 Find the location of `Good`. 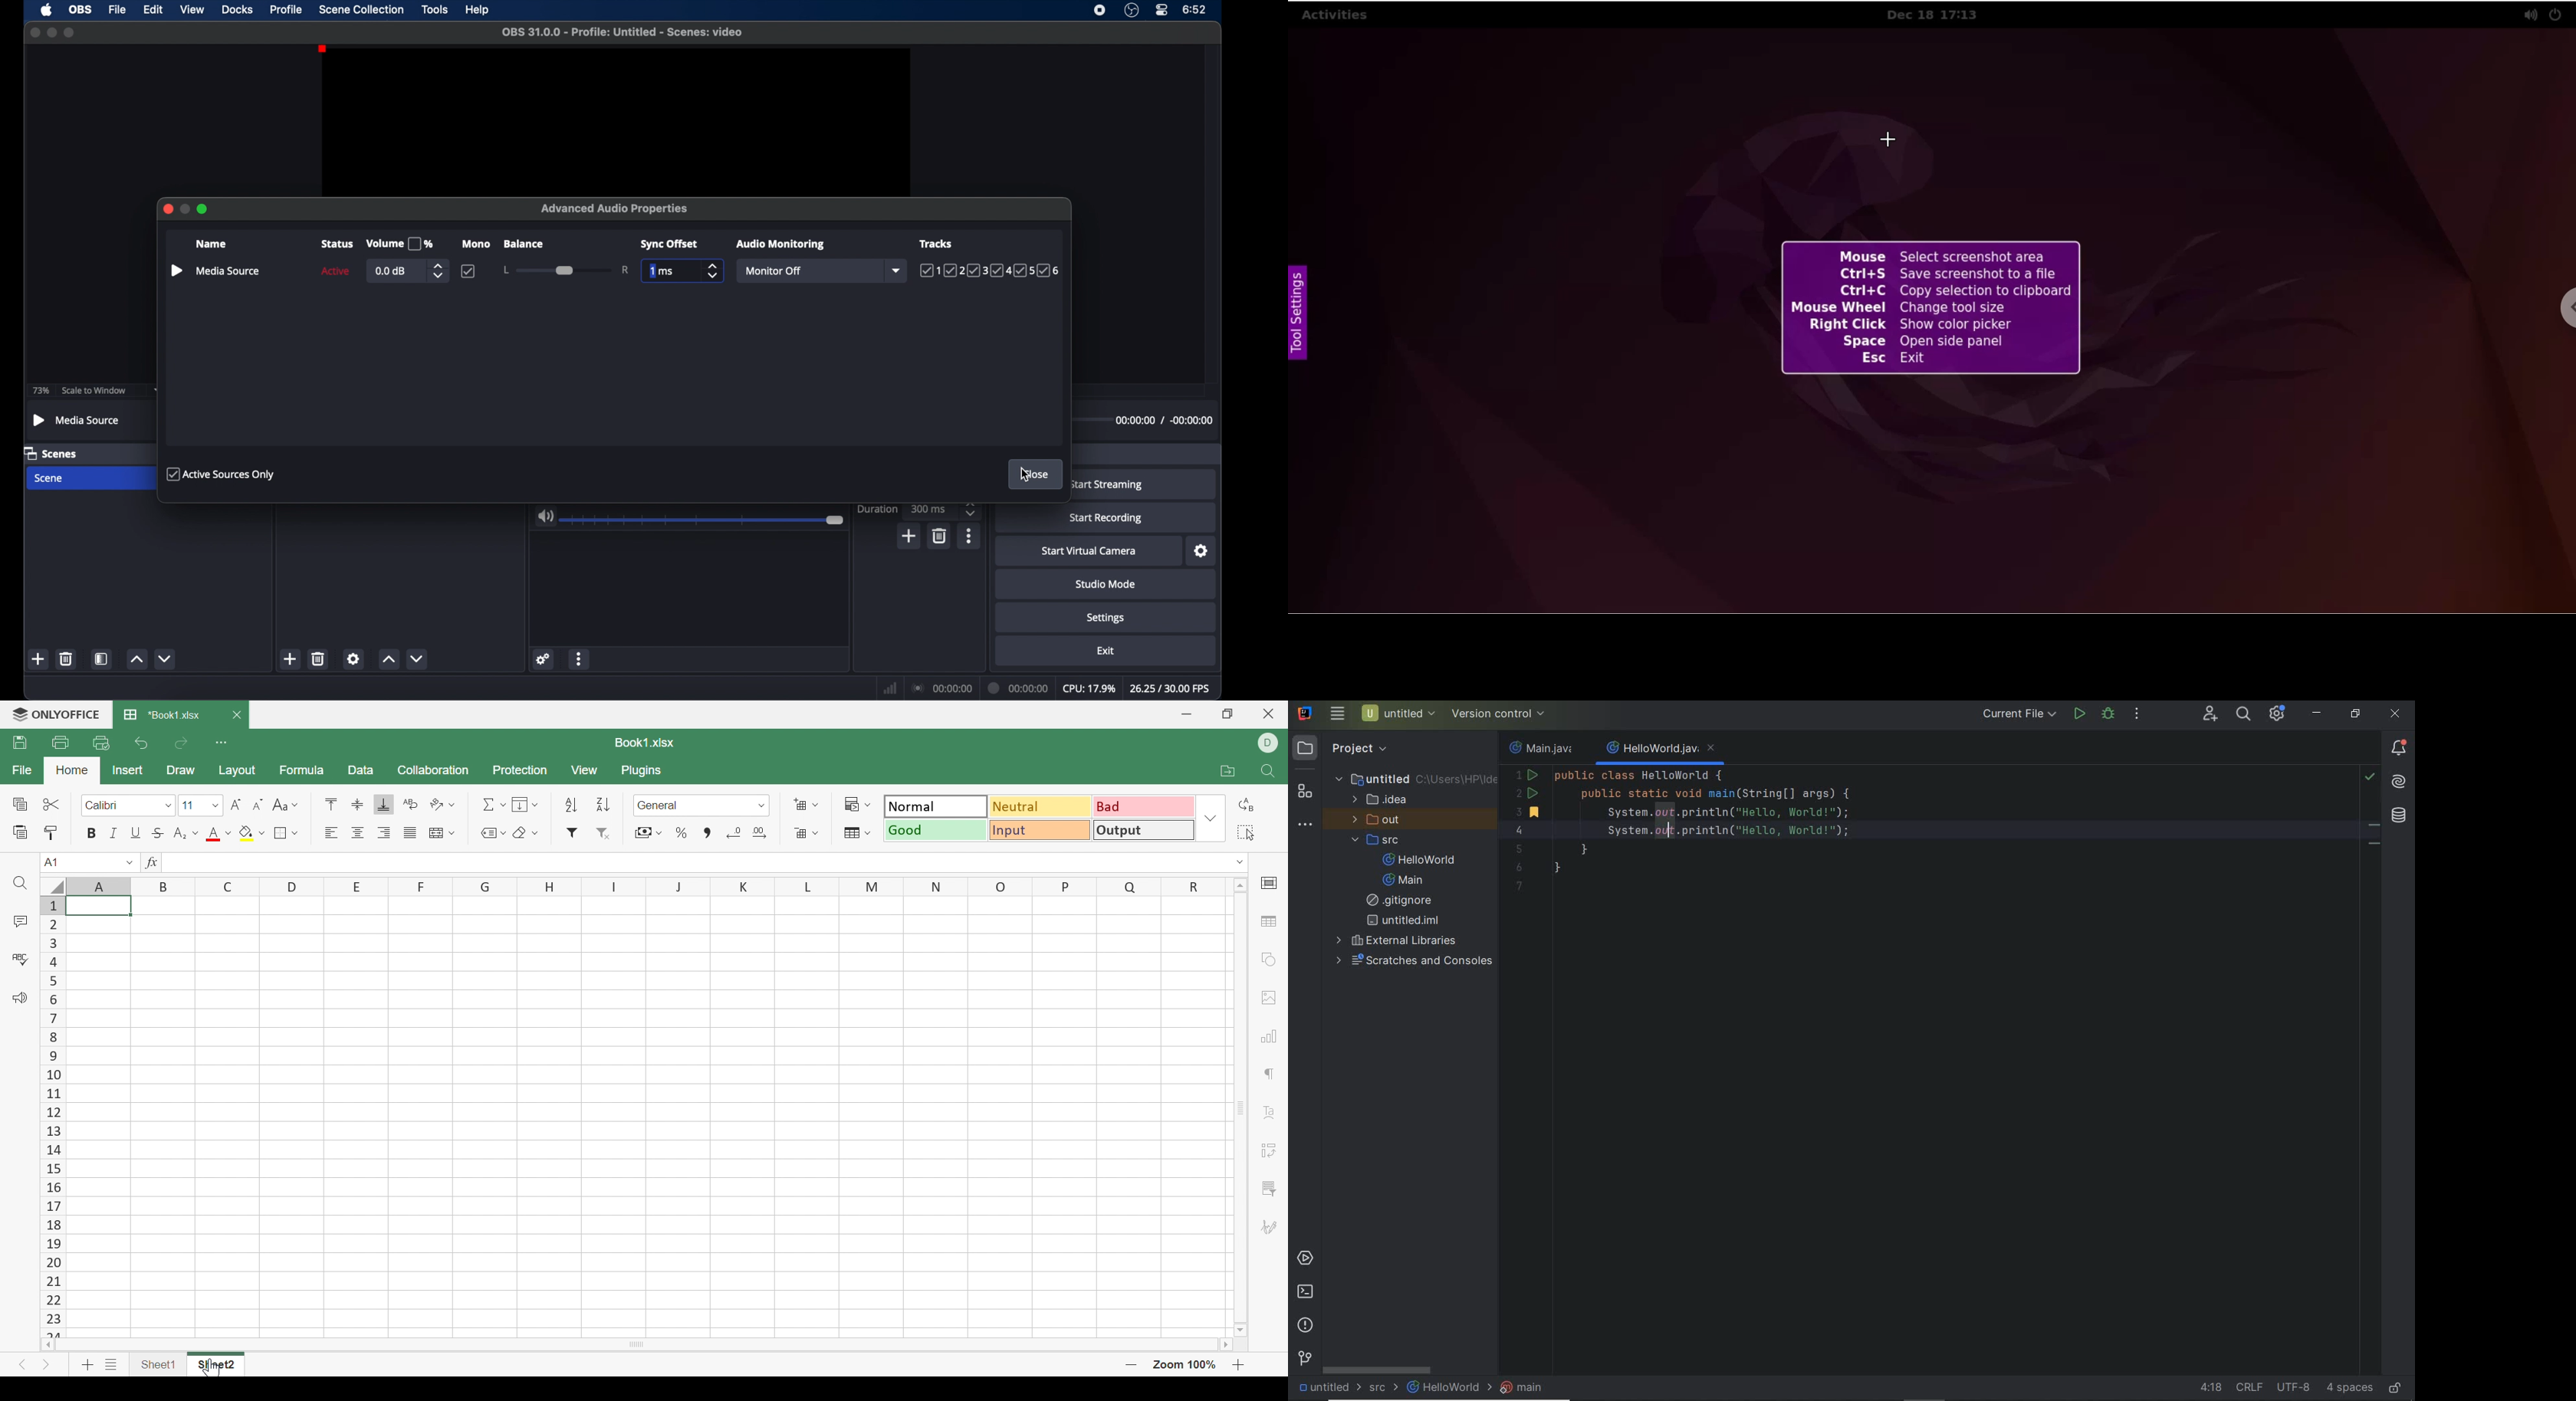

Good is located at coordinates (934, 829).